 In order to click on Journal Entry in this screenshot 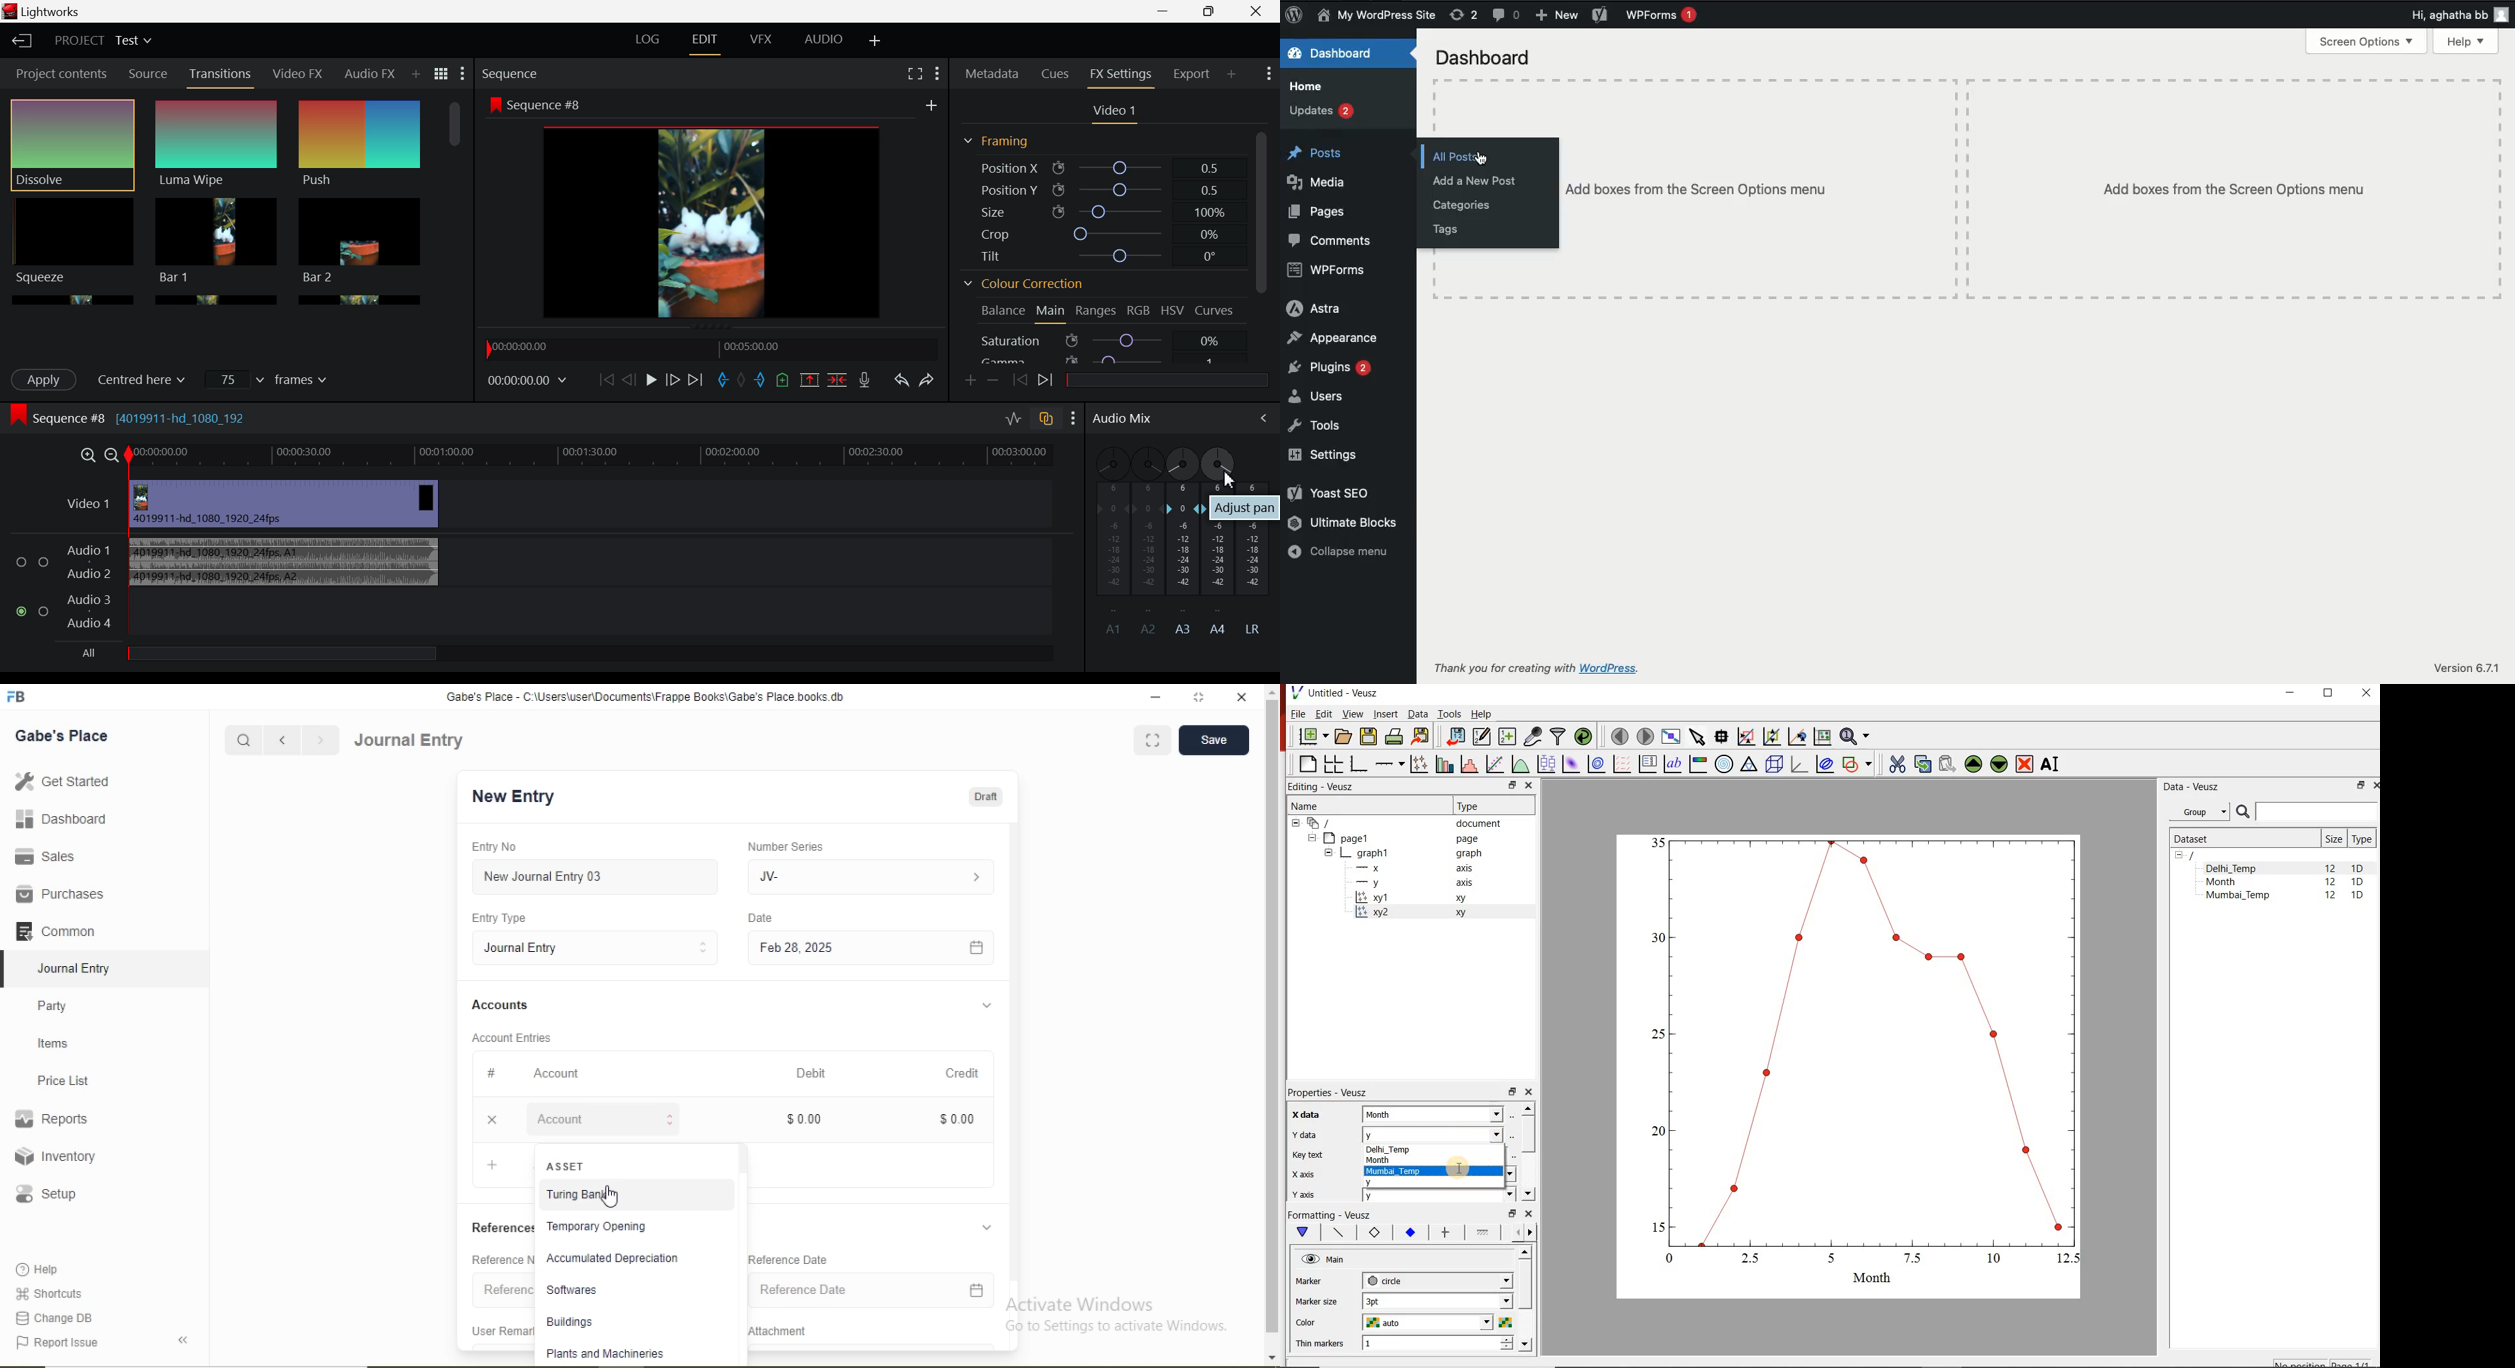, I will do `click(76, 969)`.